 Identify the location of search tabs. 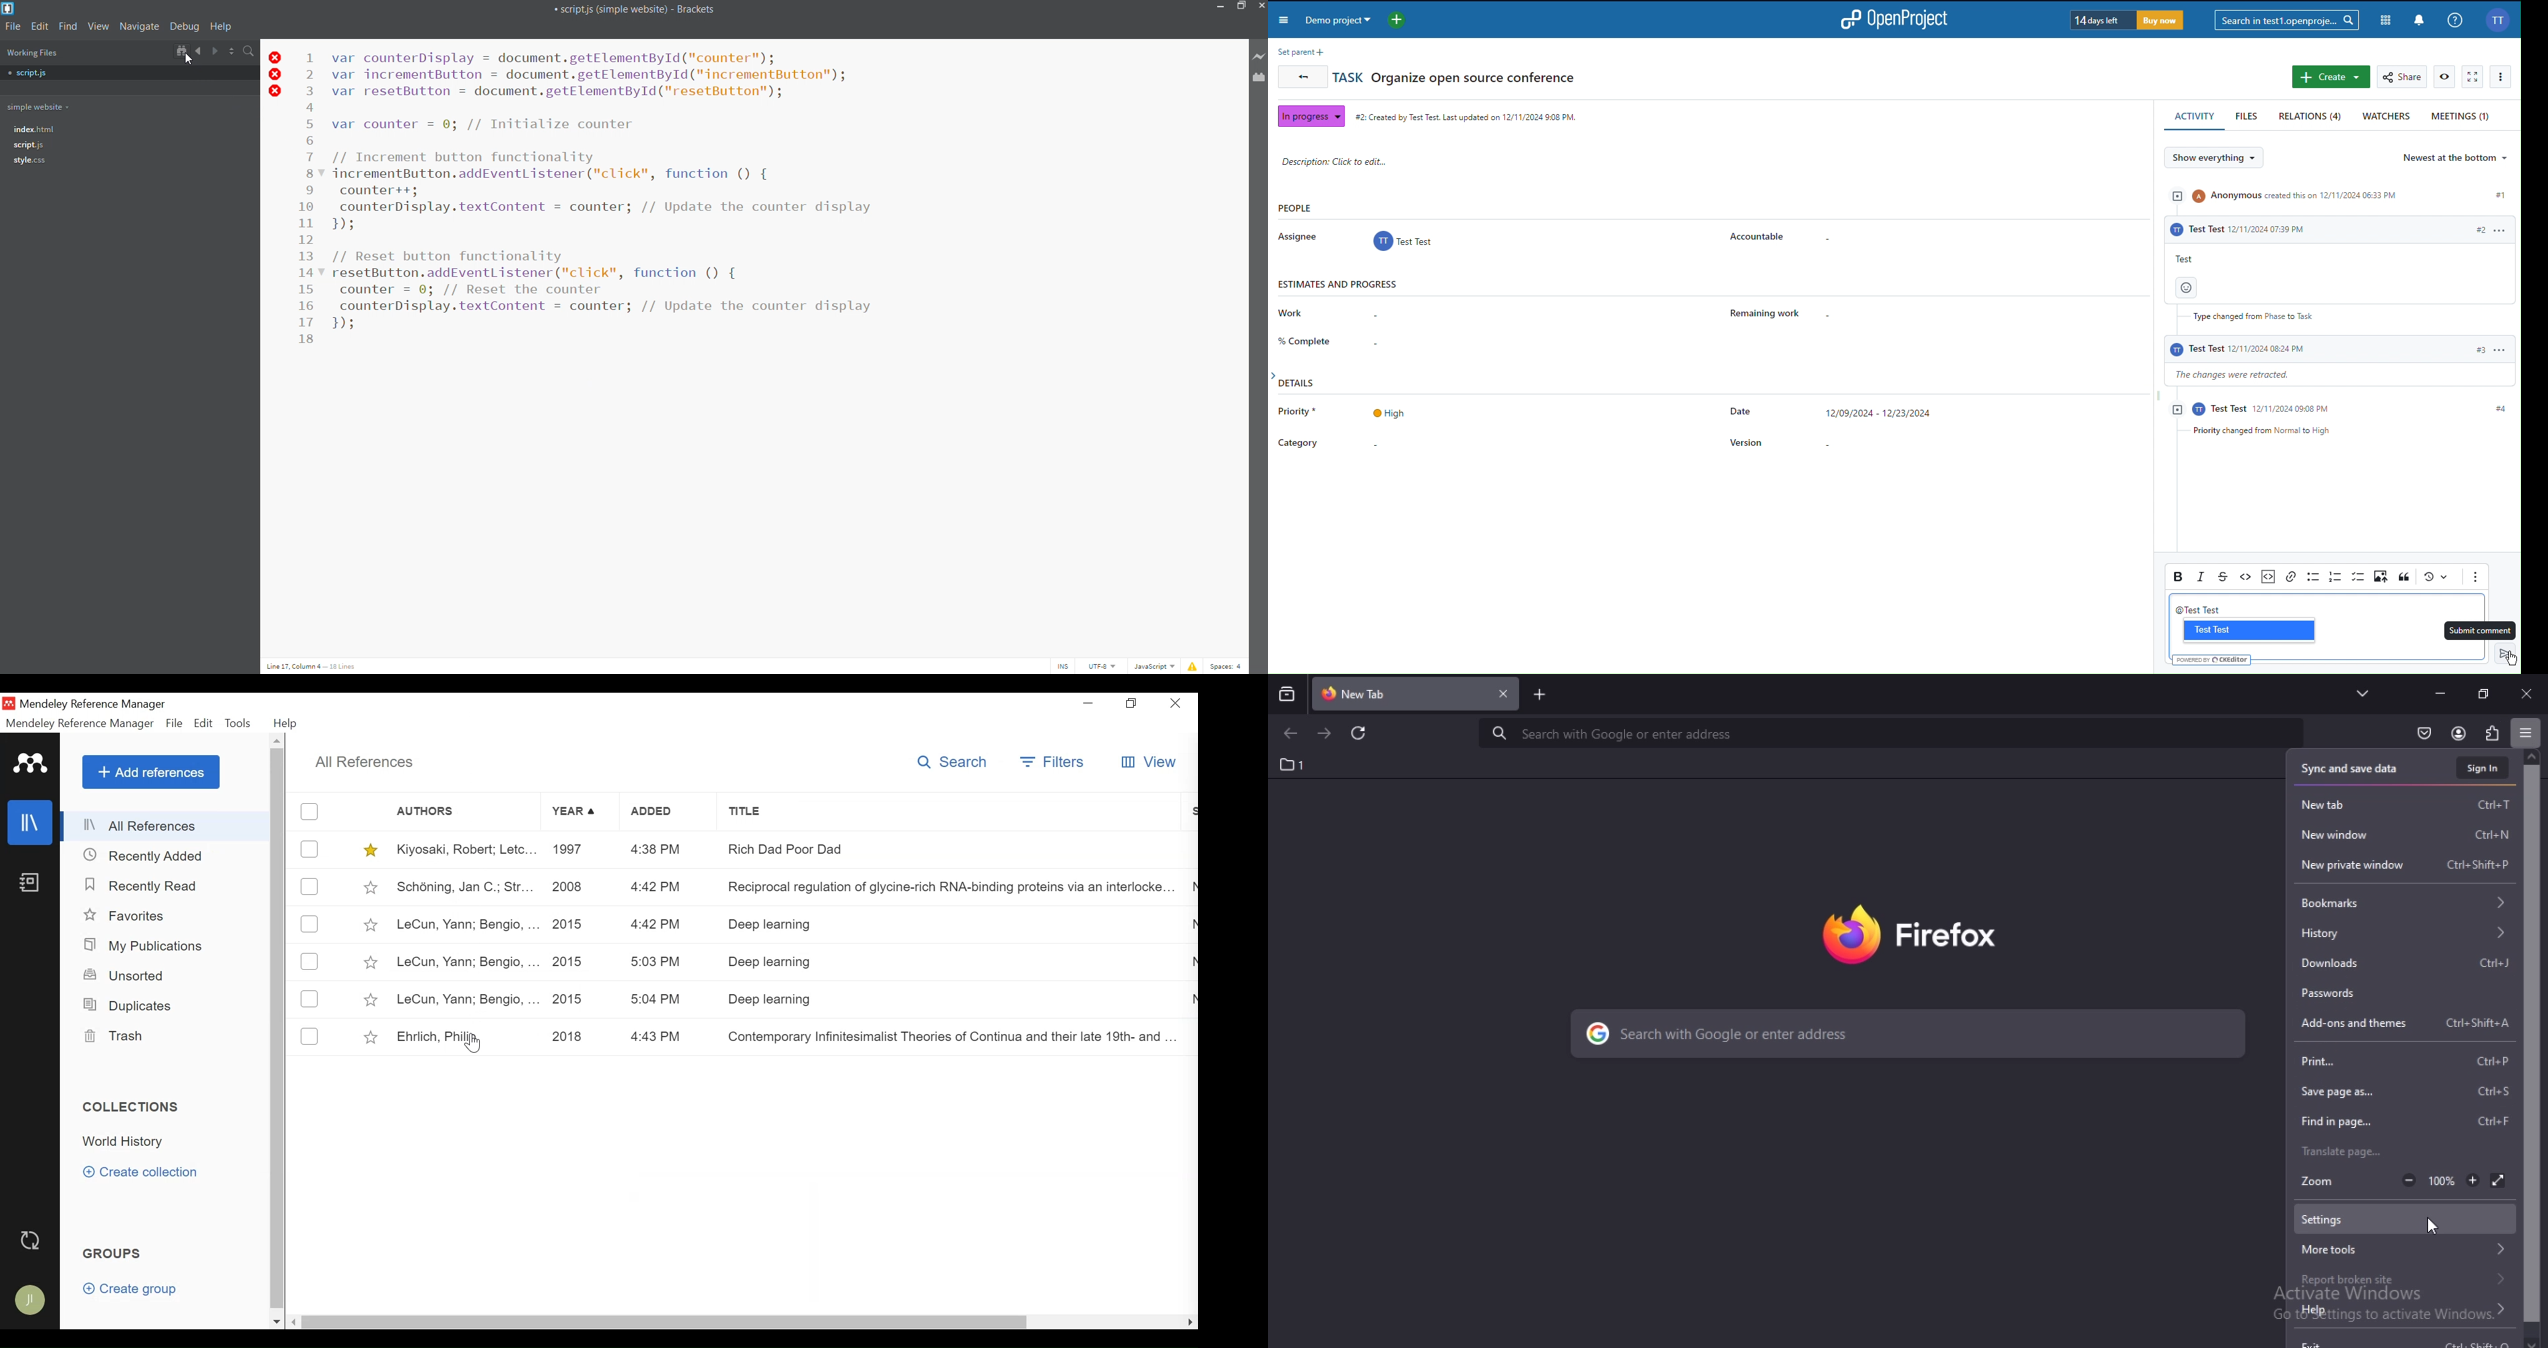
(1286, 694).